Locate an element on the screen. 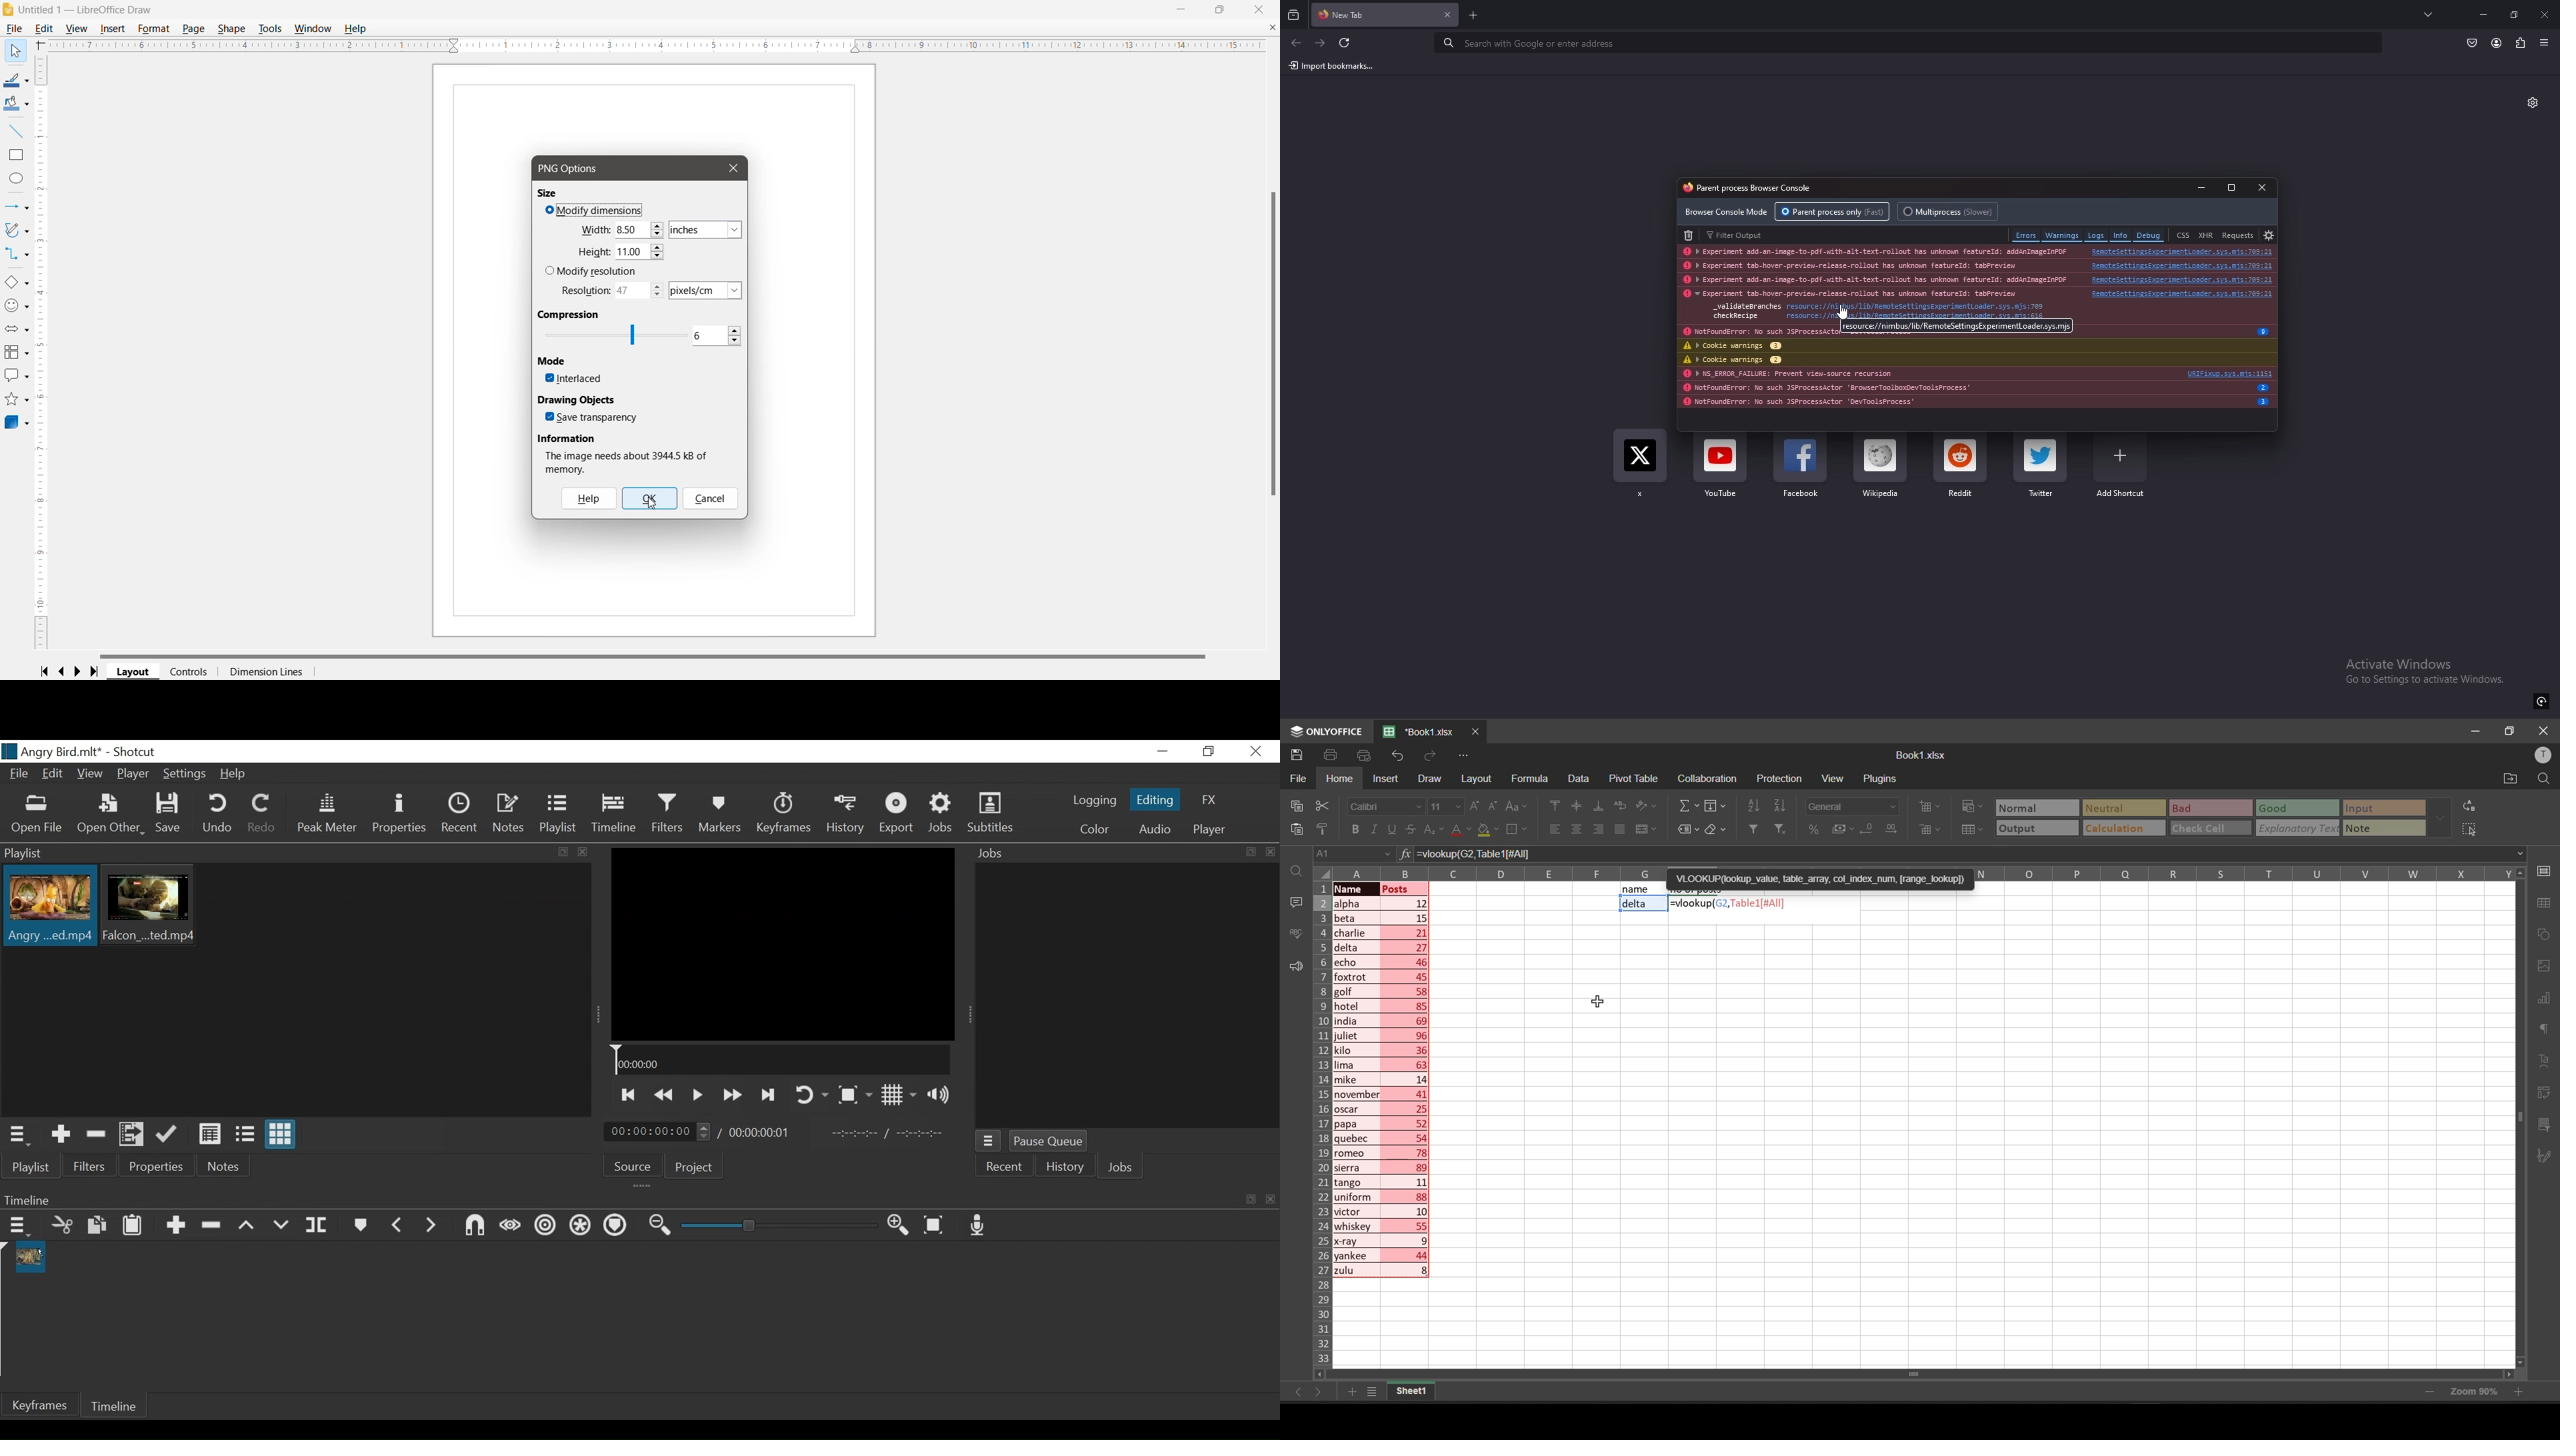  refresh is located at coordinates (1346, 43).